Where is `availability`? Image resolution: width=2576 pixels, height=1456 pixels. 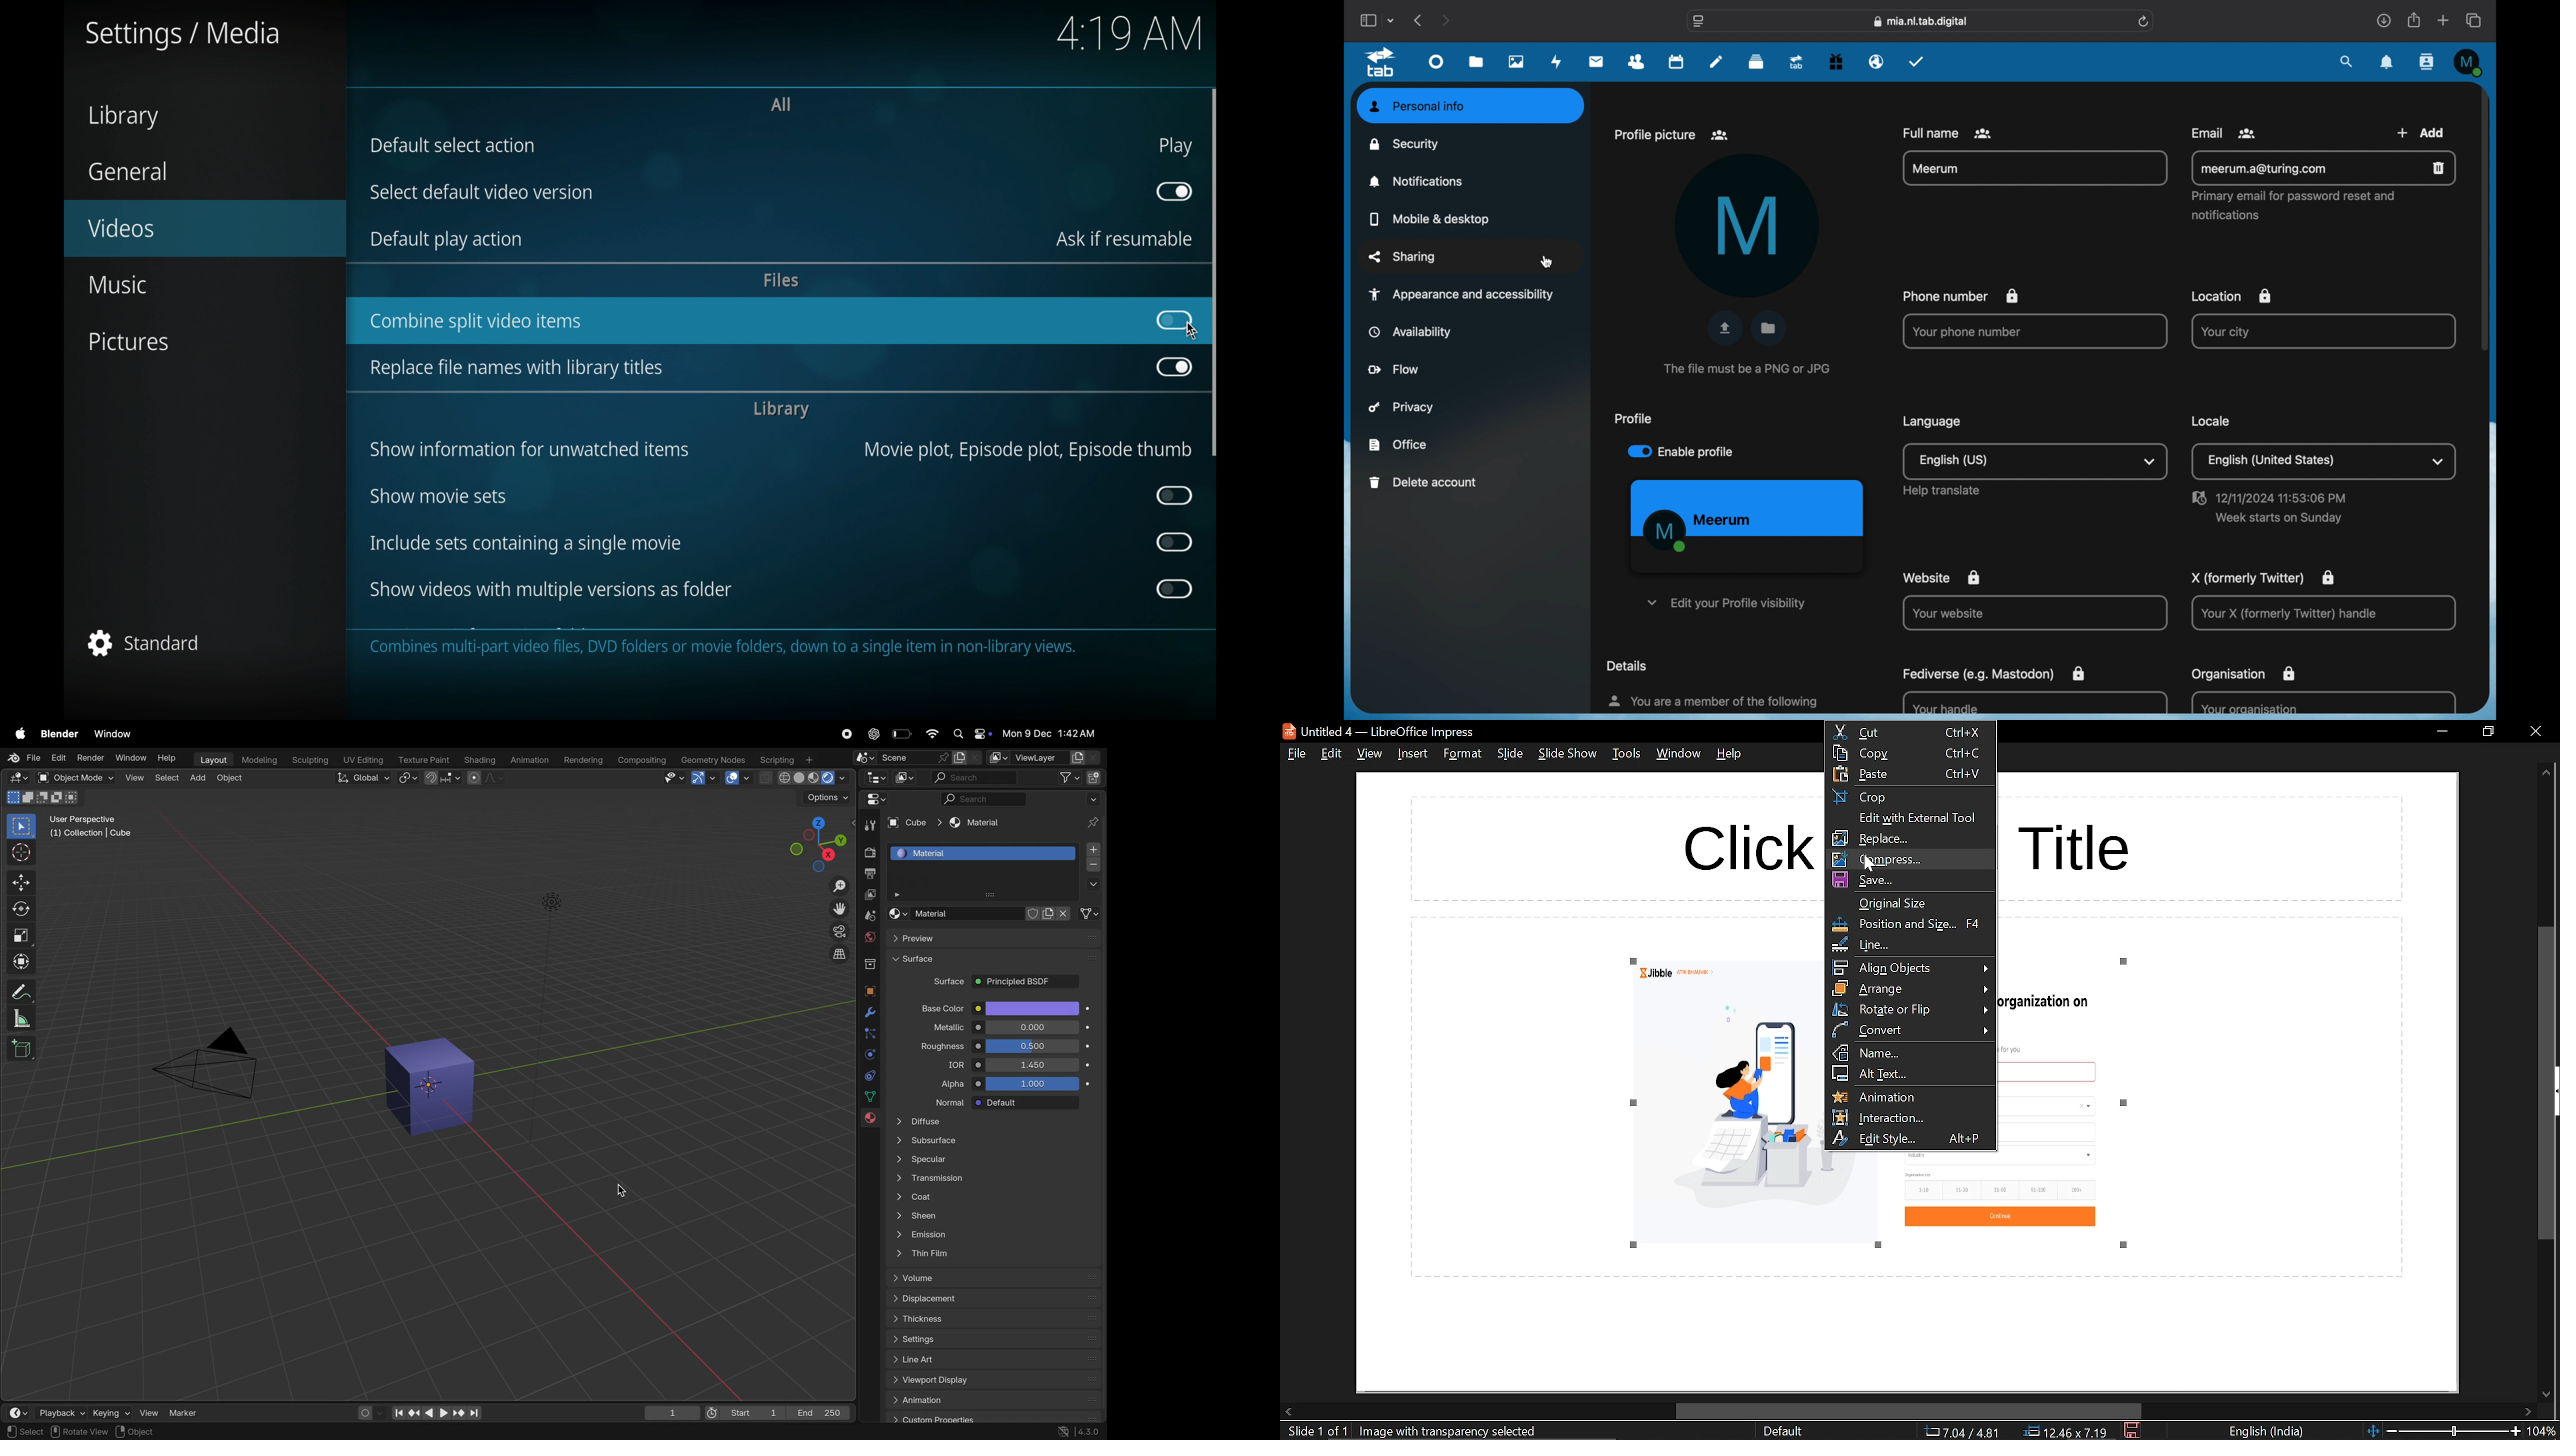 availability is located at coordinates (1411, 331).